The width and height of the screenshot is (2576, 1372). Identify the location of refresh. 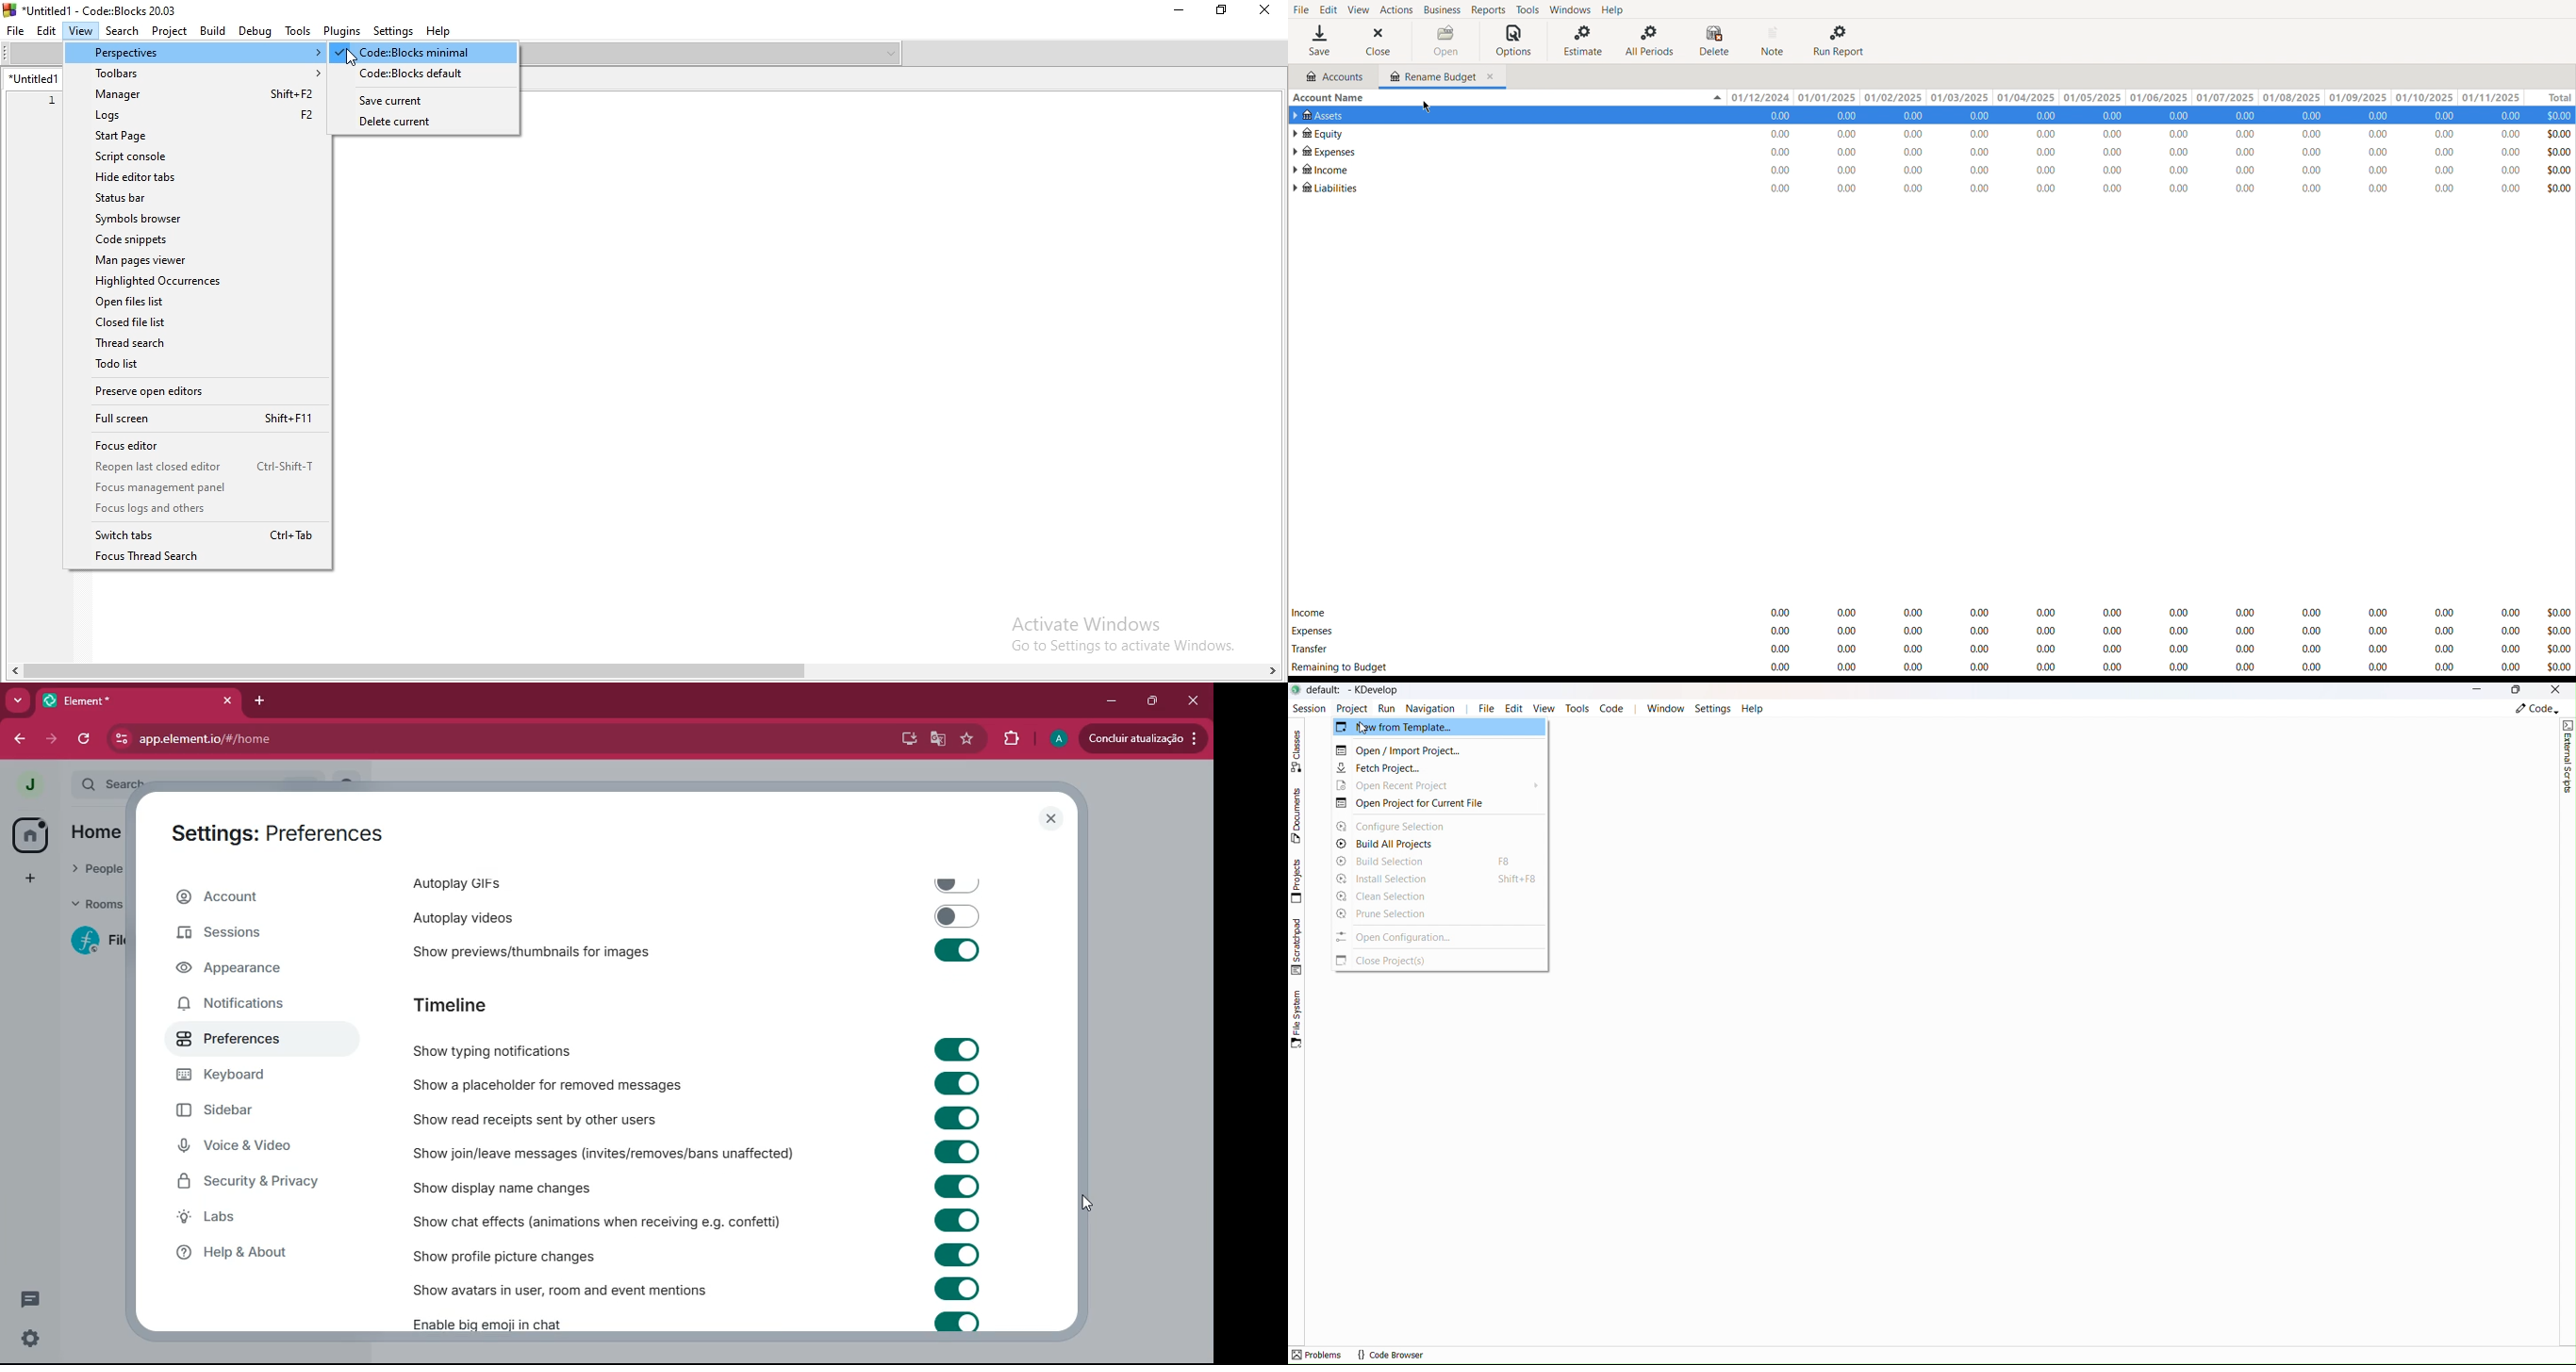
(84, 740).